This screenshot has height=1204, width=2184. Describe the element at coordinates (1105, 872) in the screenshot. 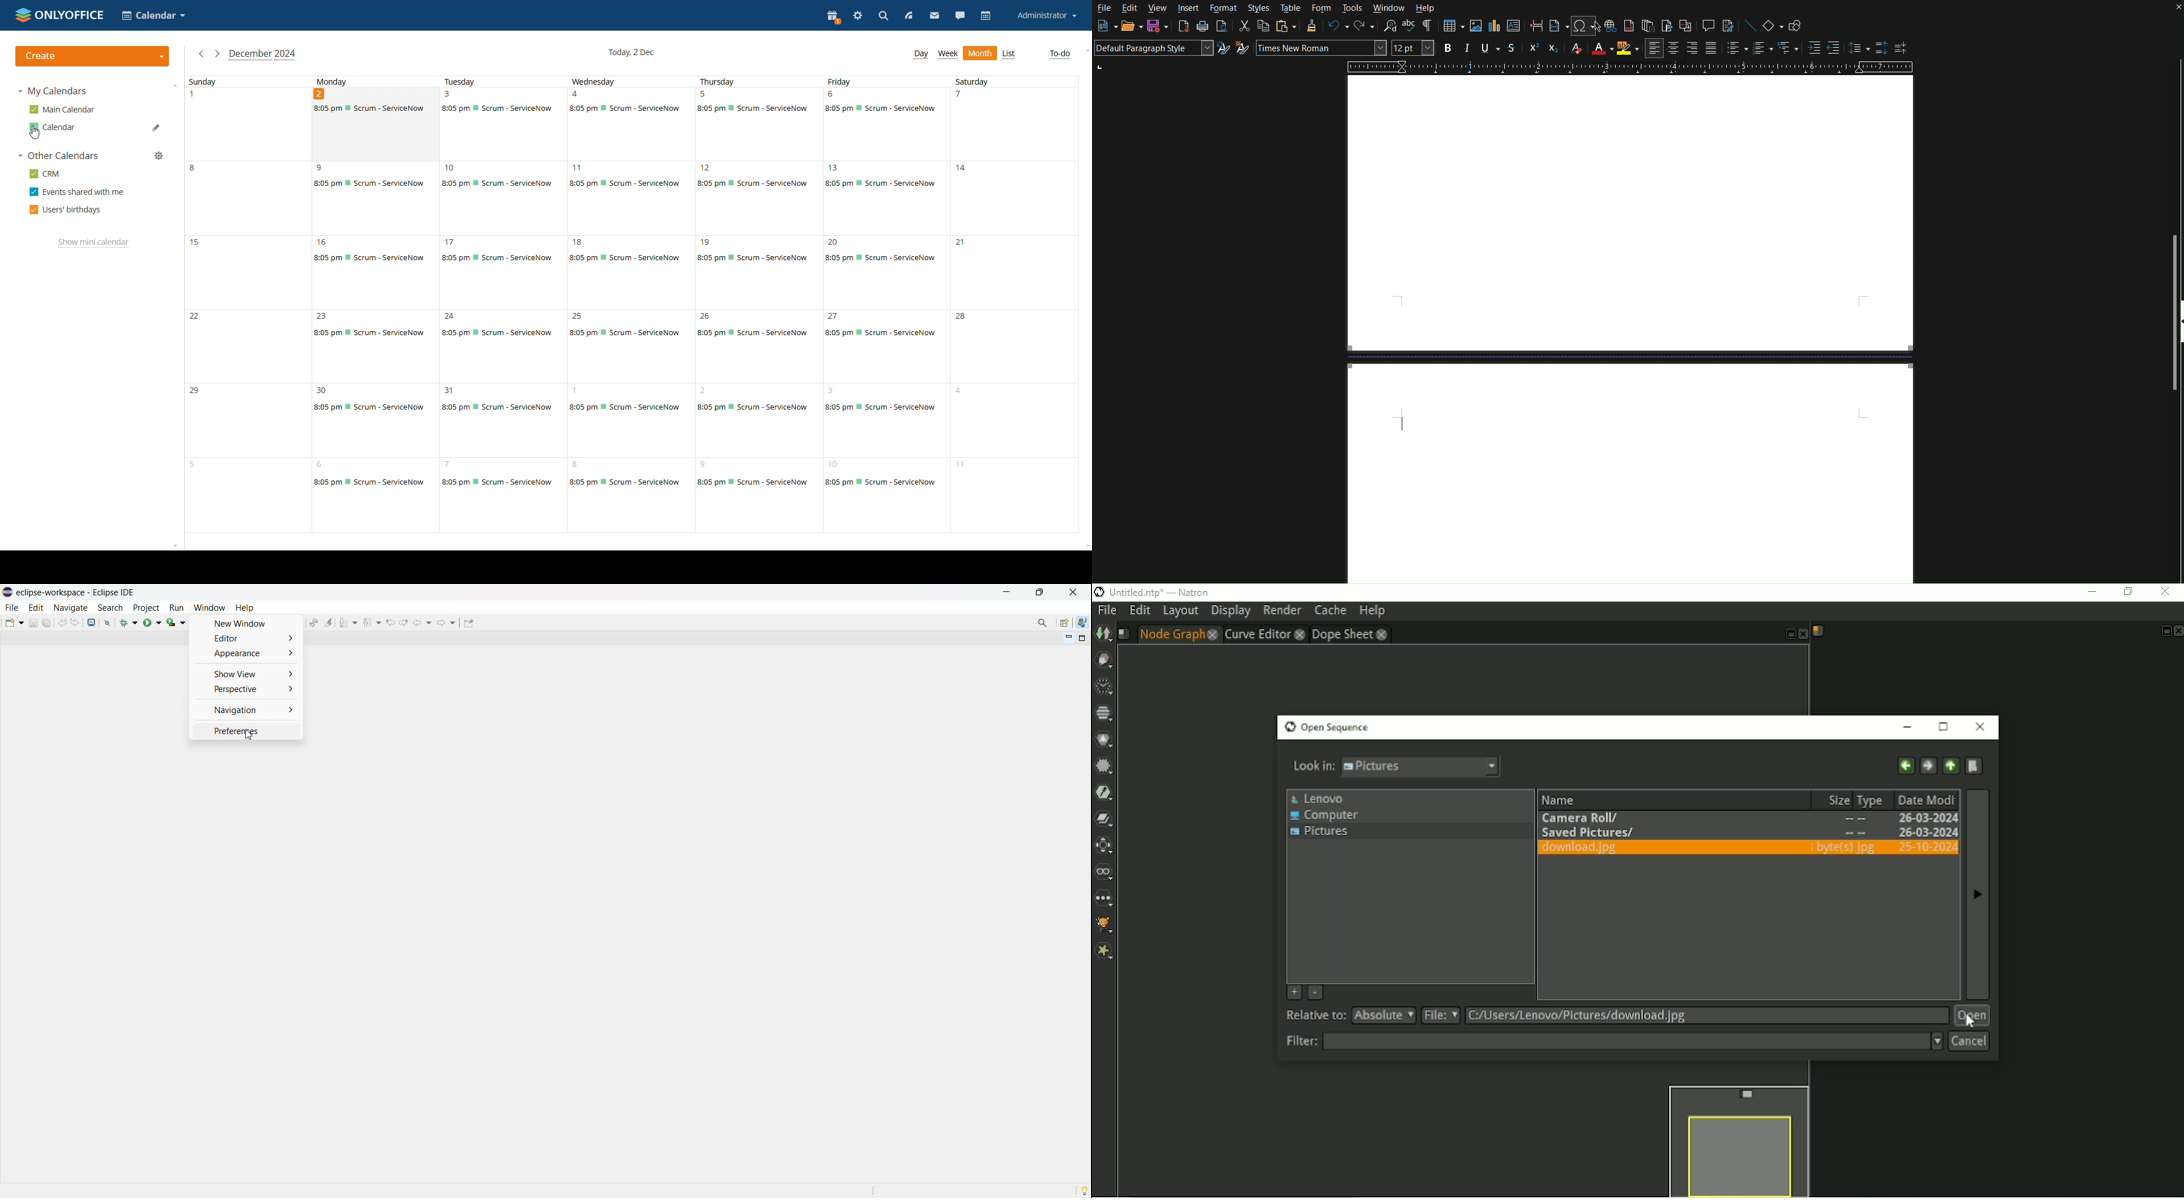

I see `Views` at that location.